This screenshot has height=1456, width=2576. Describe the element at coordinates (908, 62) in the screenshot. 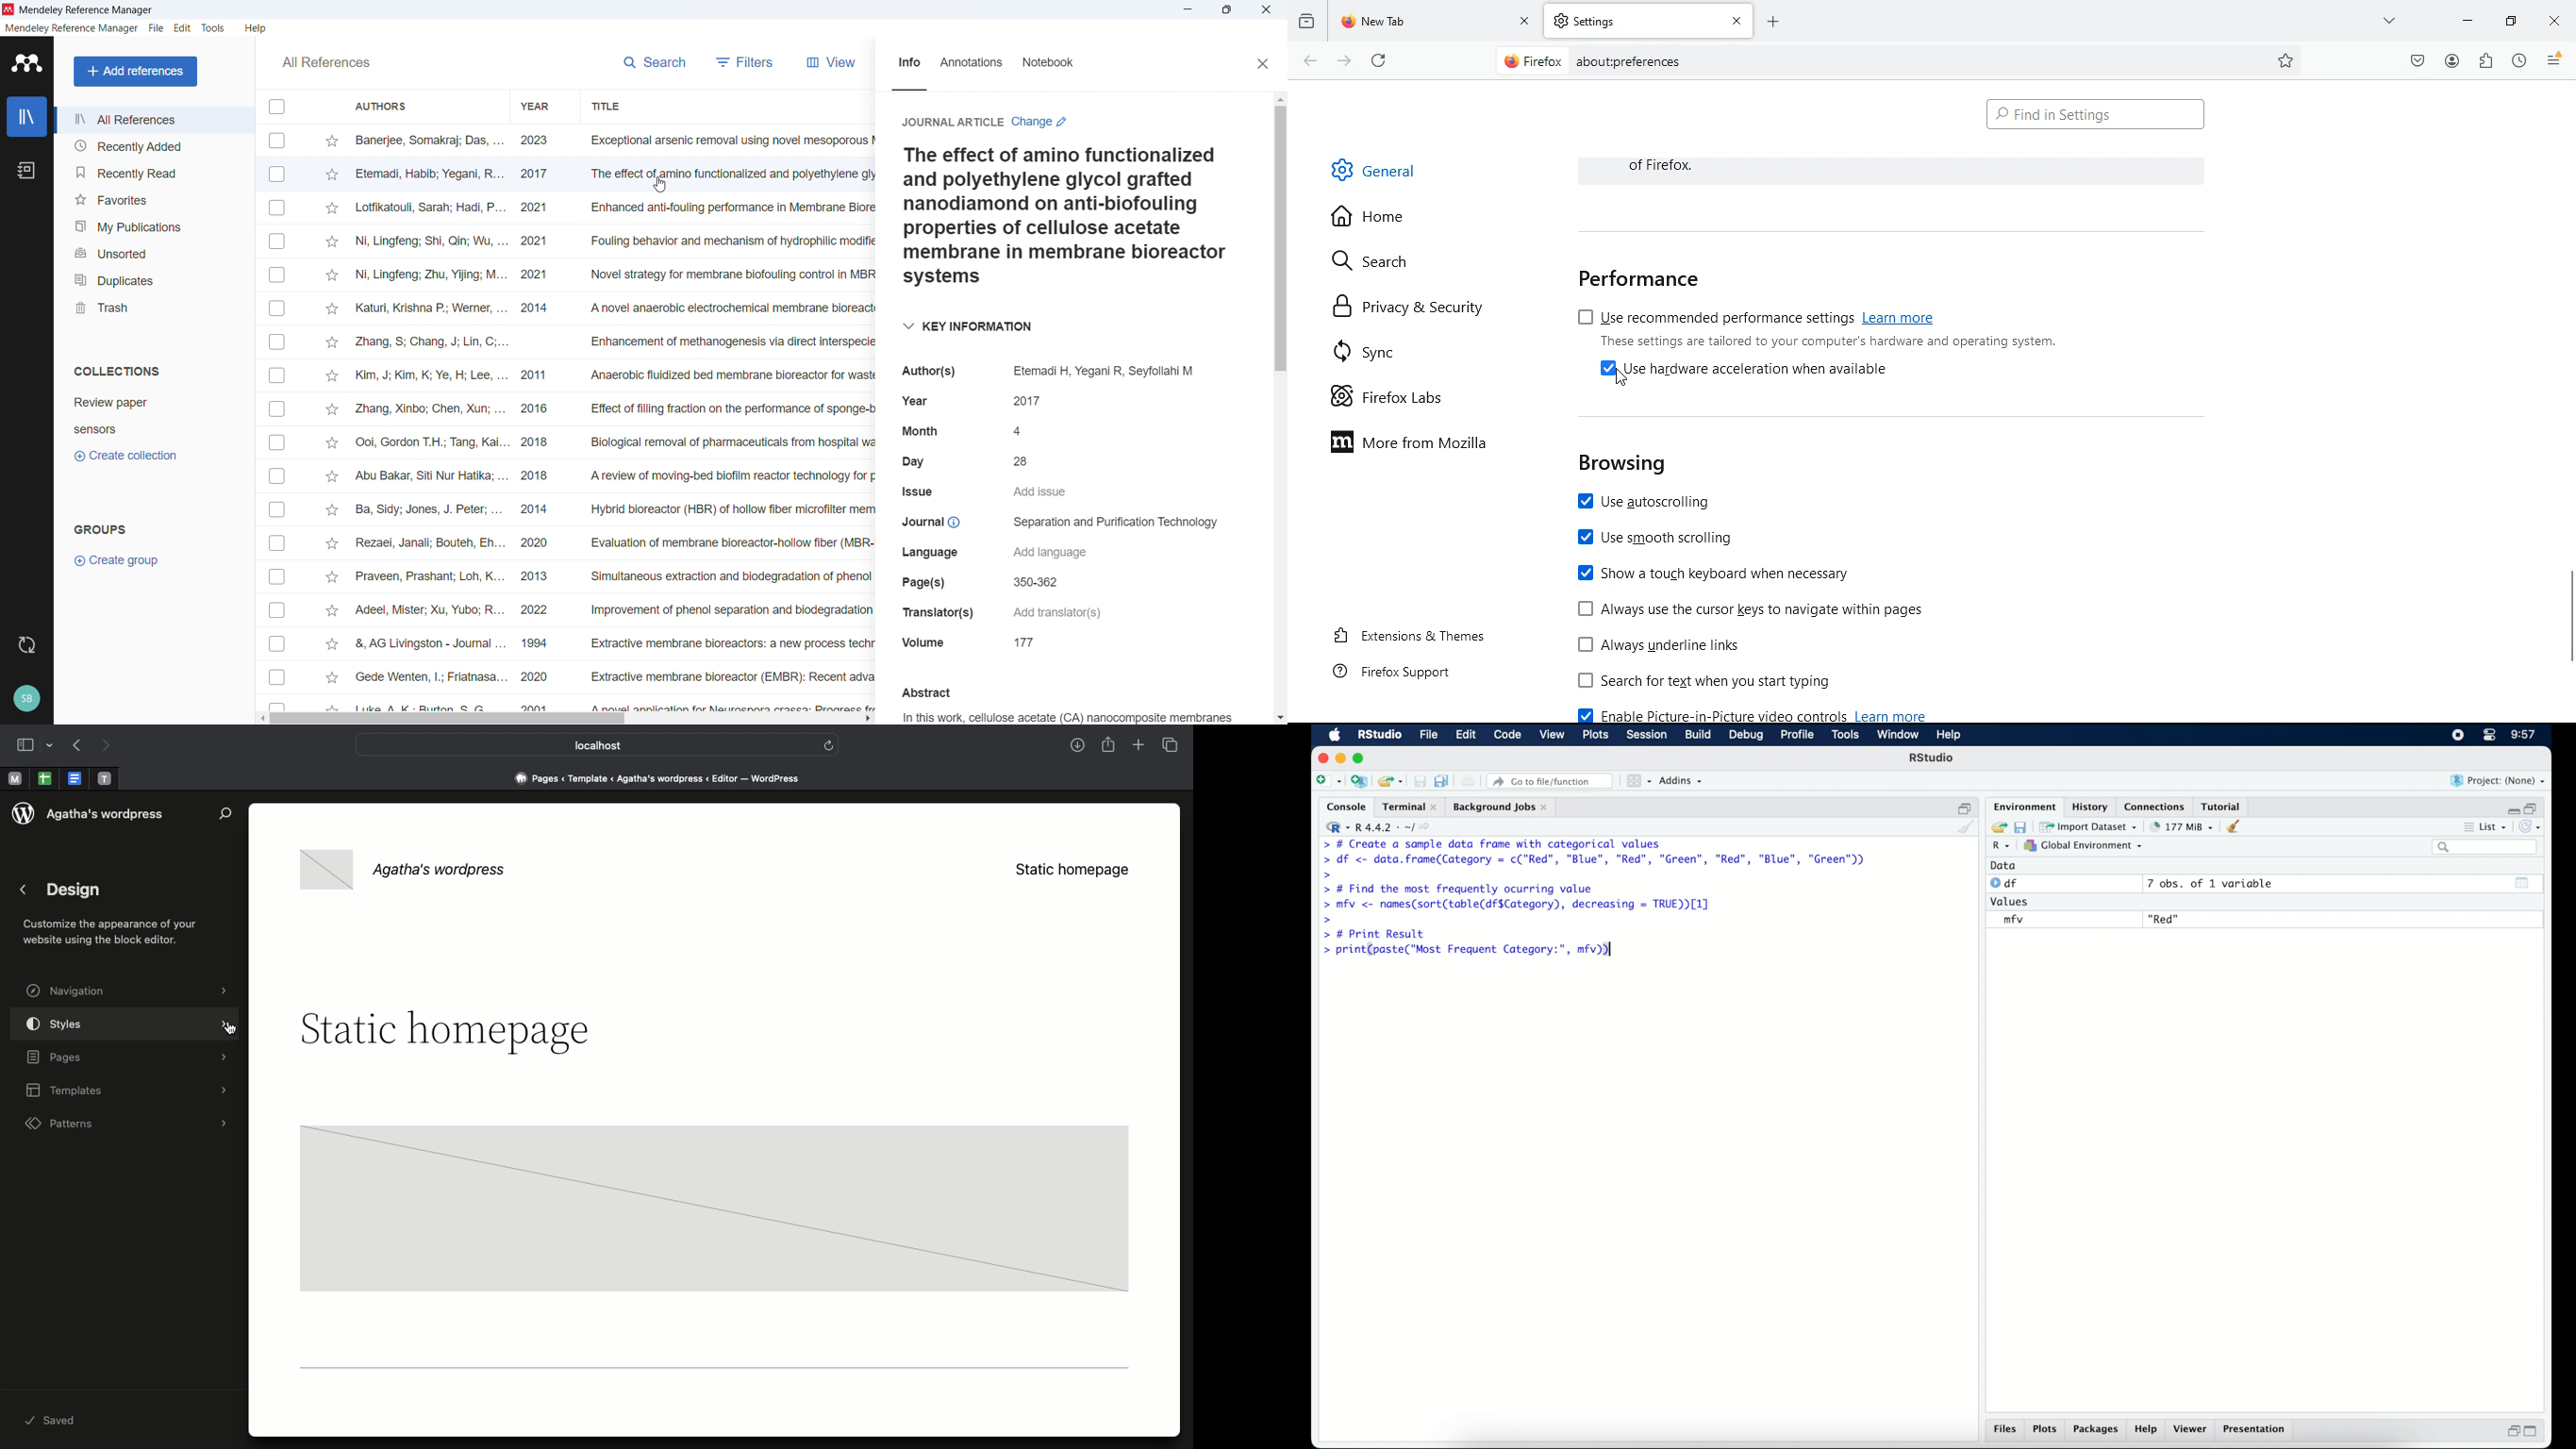

I see `info` at that location.